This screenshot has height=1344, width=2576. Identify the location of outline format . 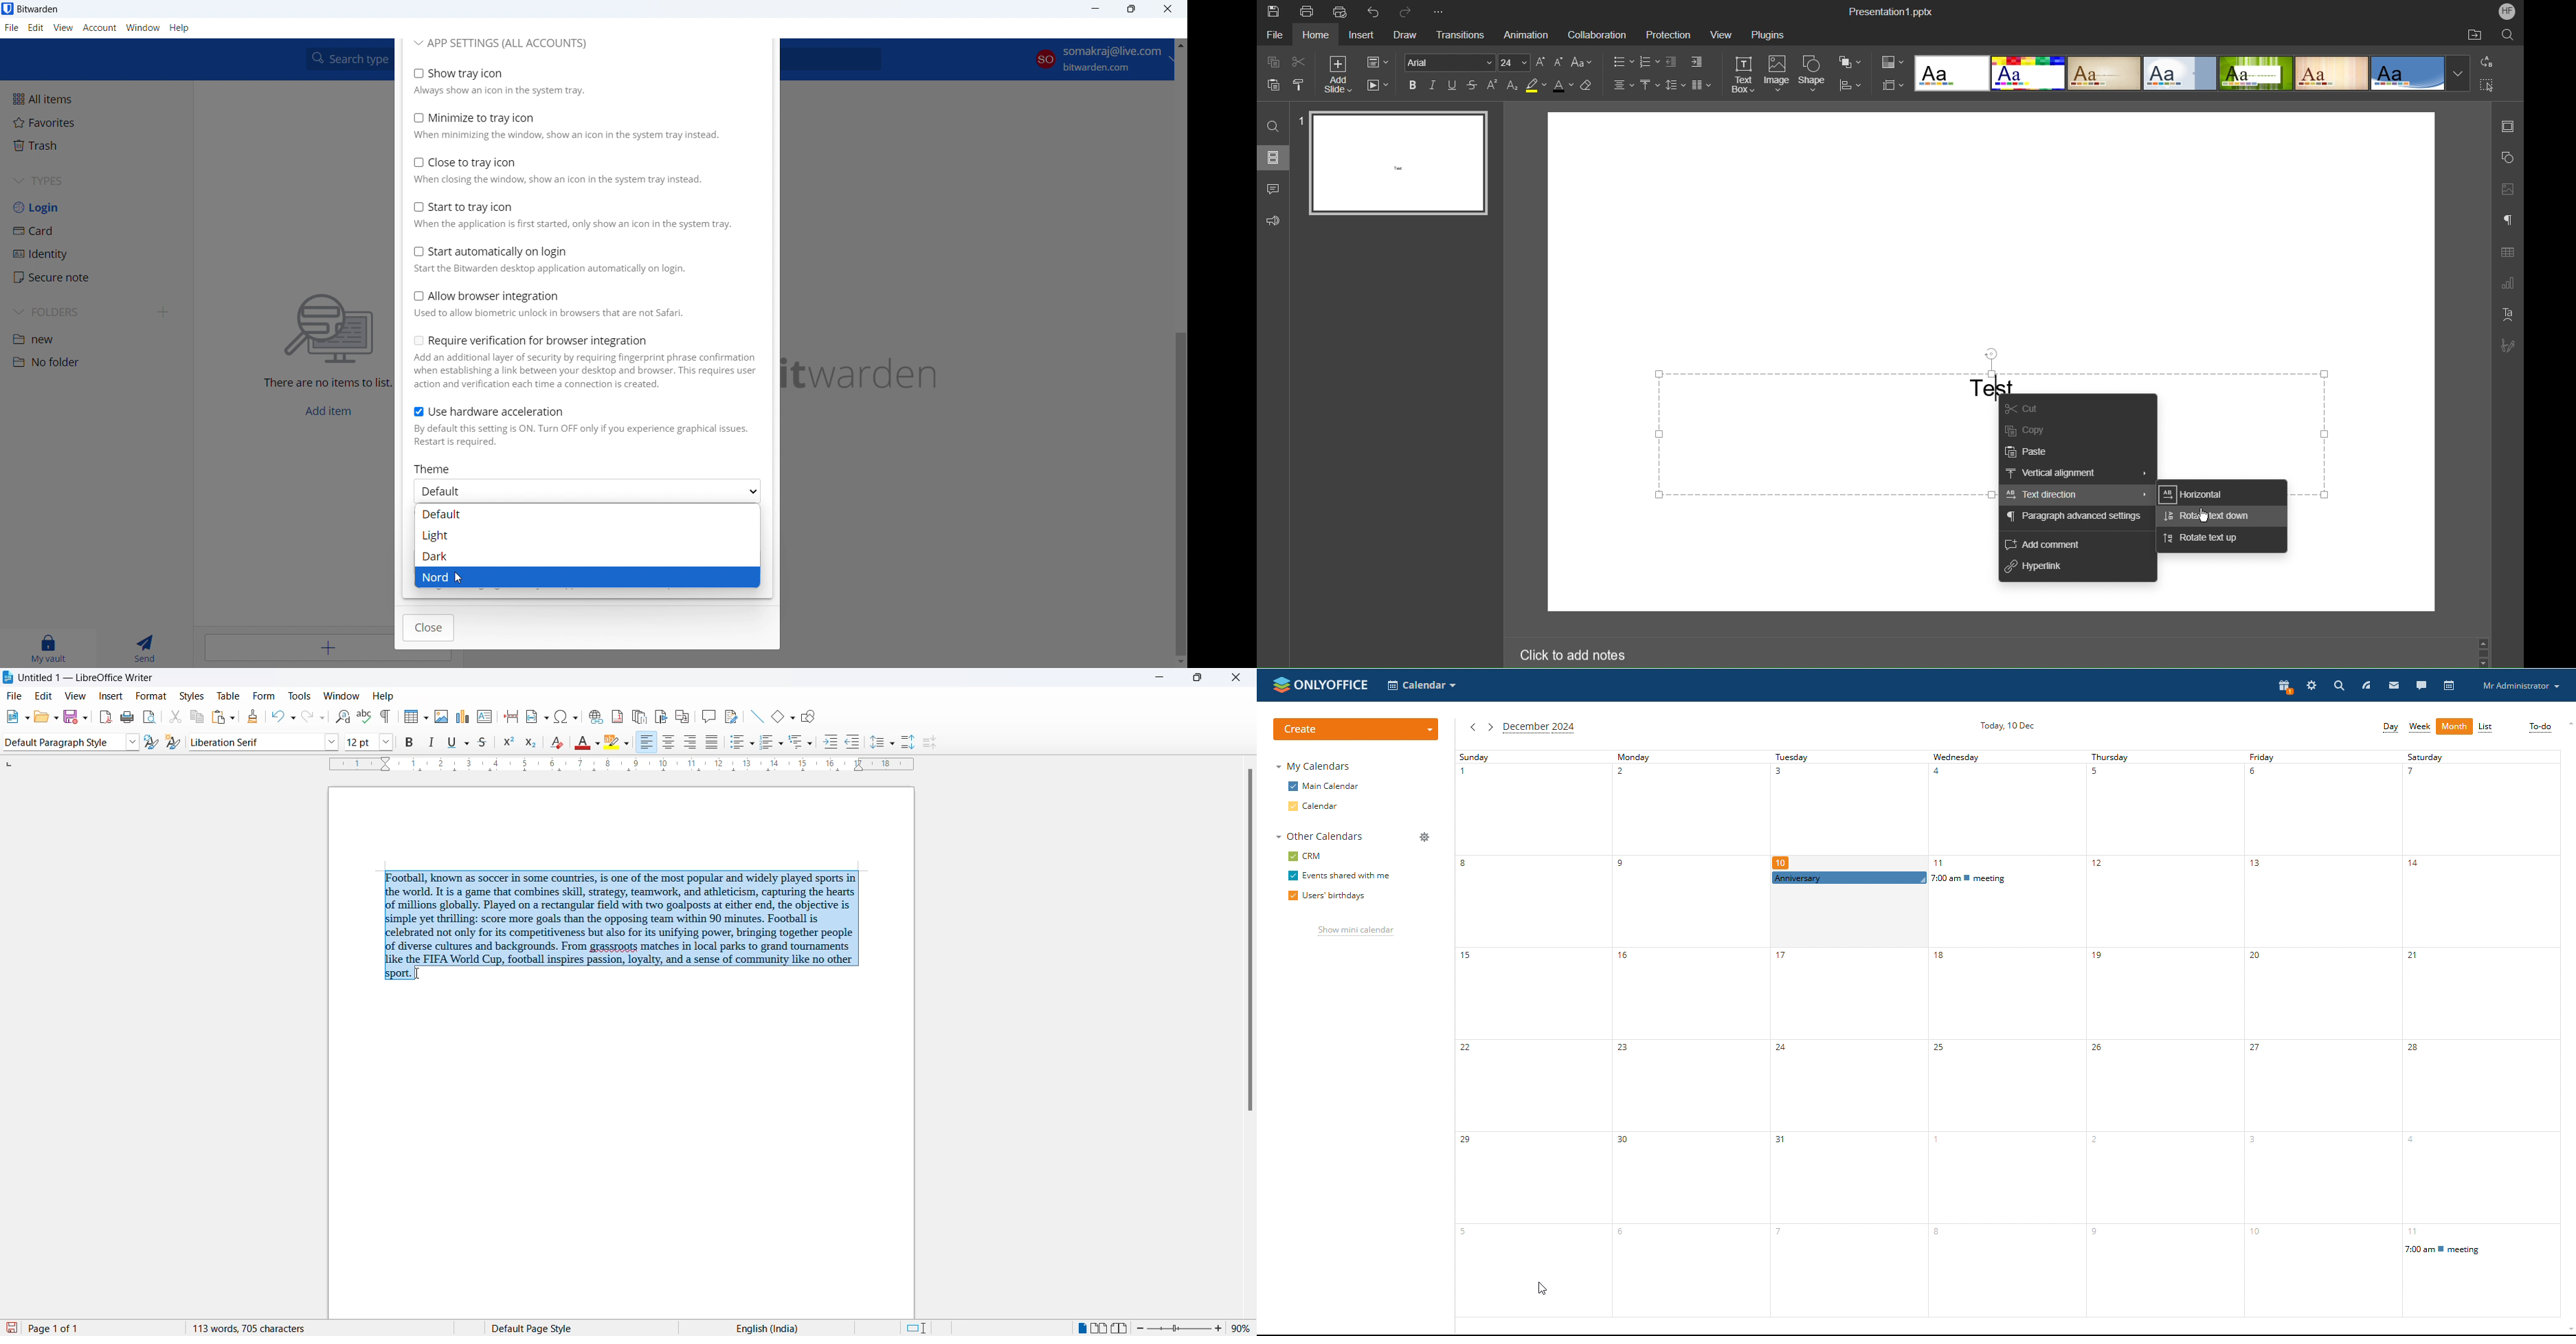
(796, 743).